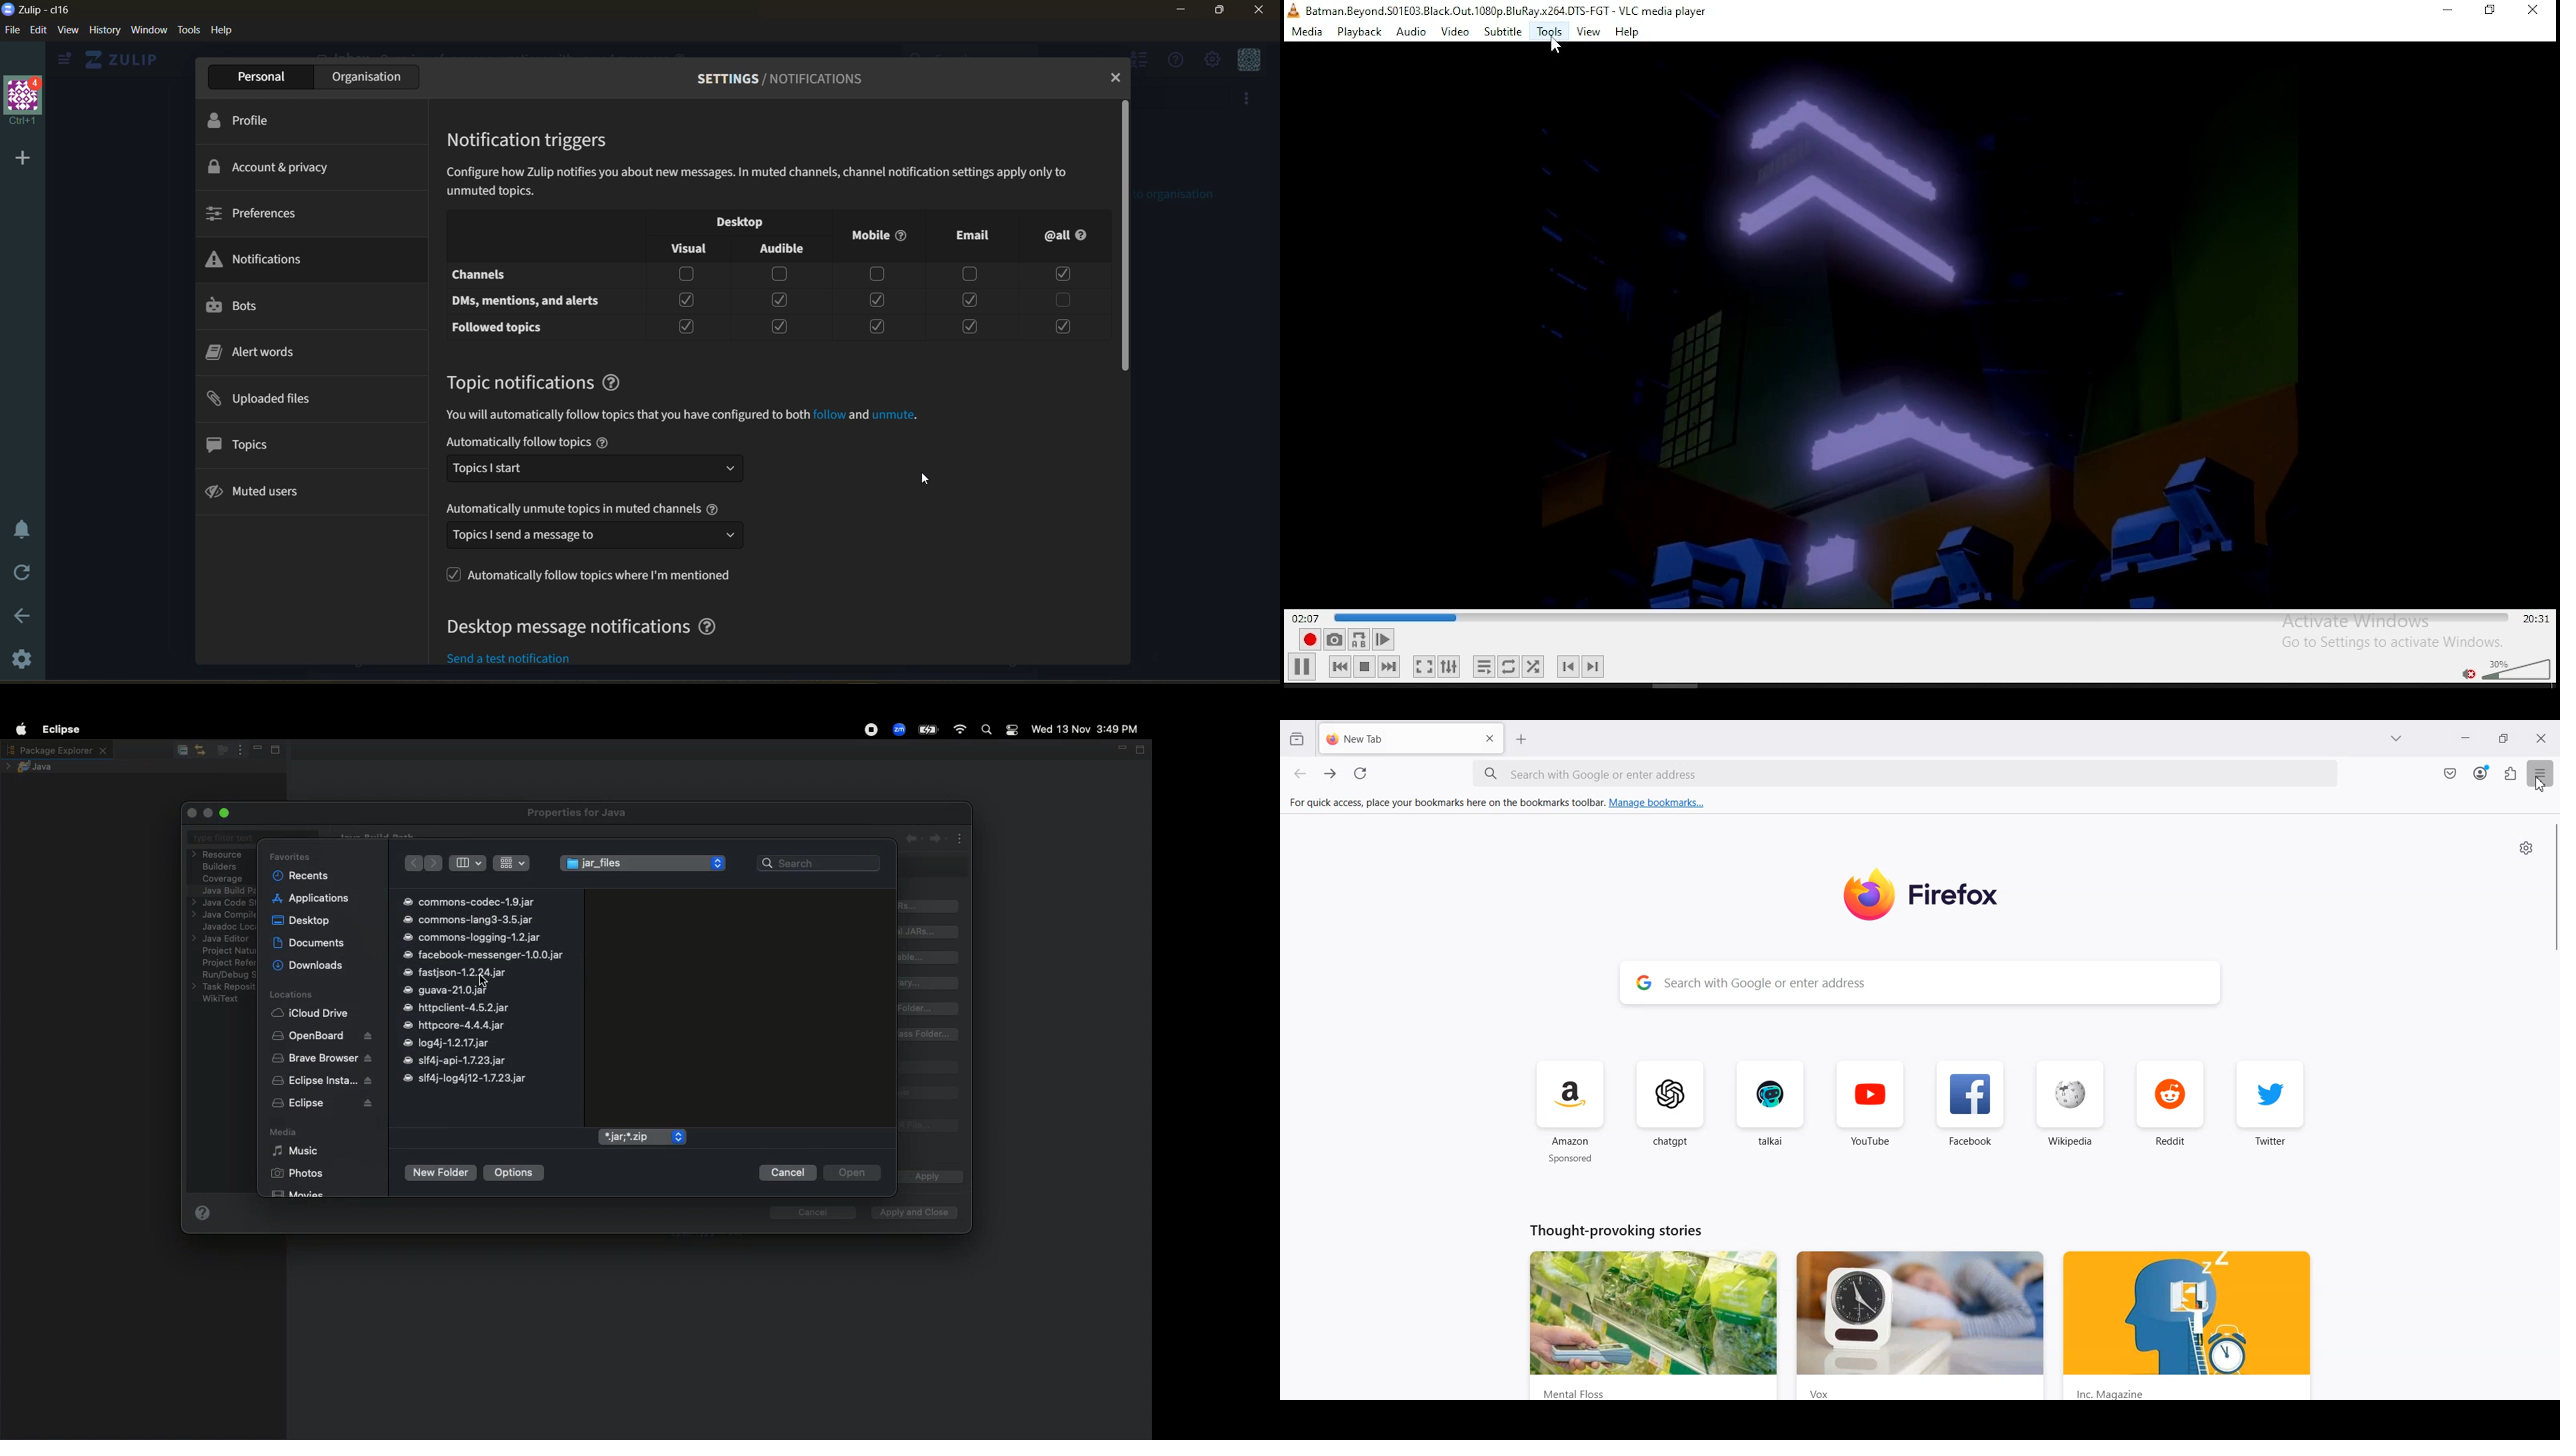 This screenshot has width=2576, height=1456. What do you see at coordinates (1331, 774) in the screenshot?
I see `Forward` at bounding box center [1331, 774].